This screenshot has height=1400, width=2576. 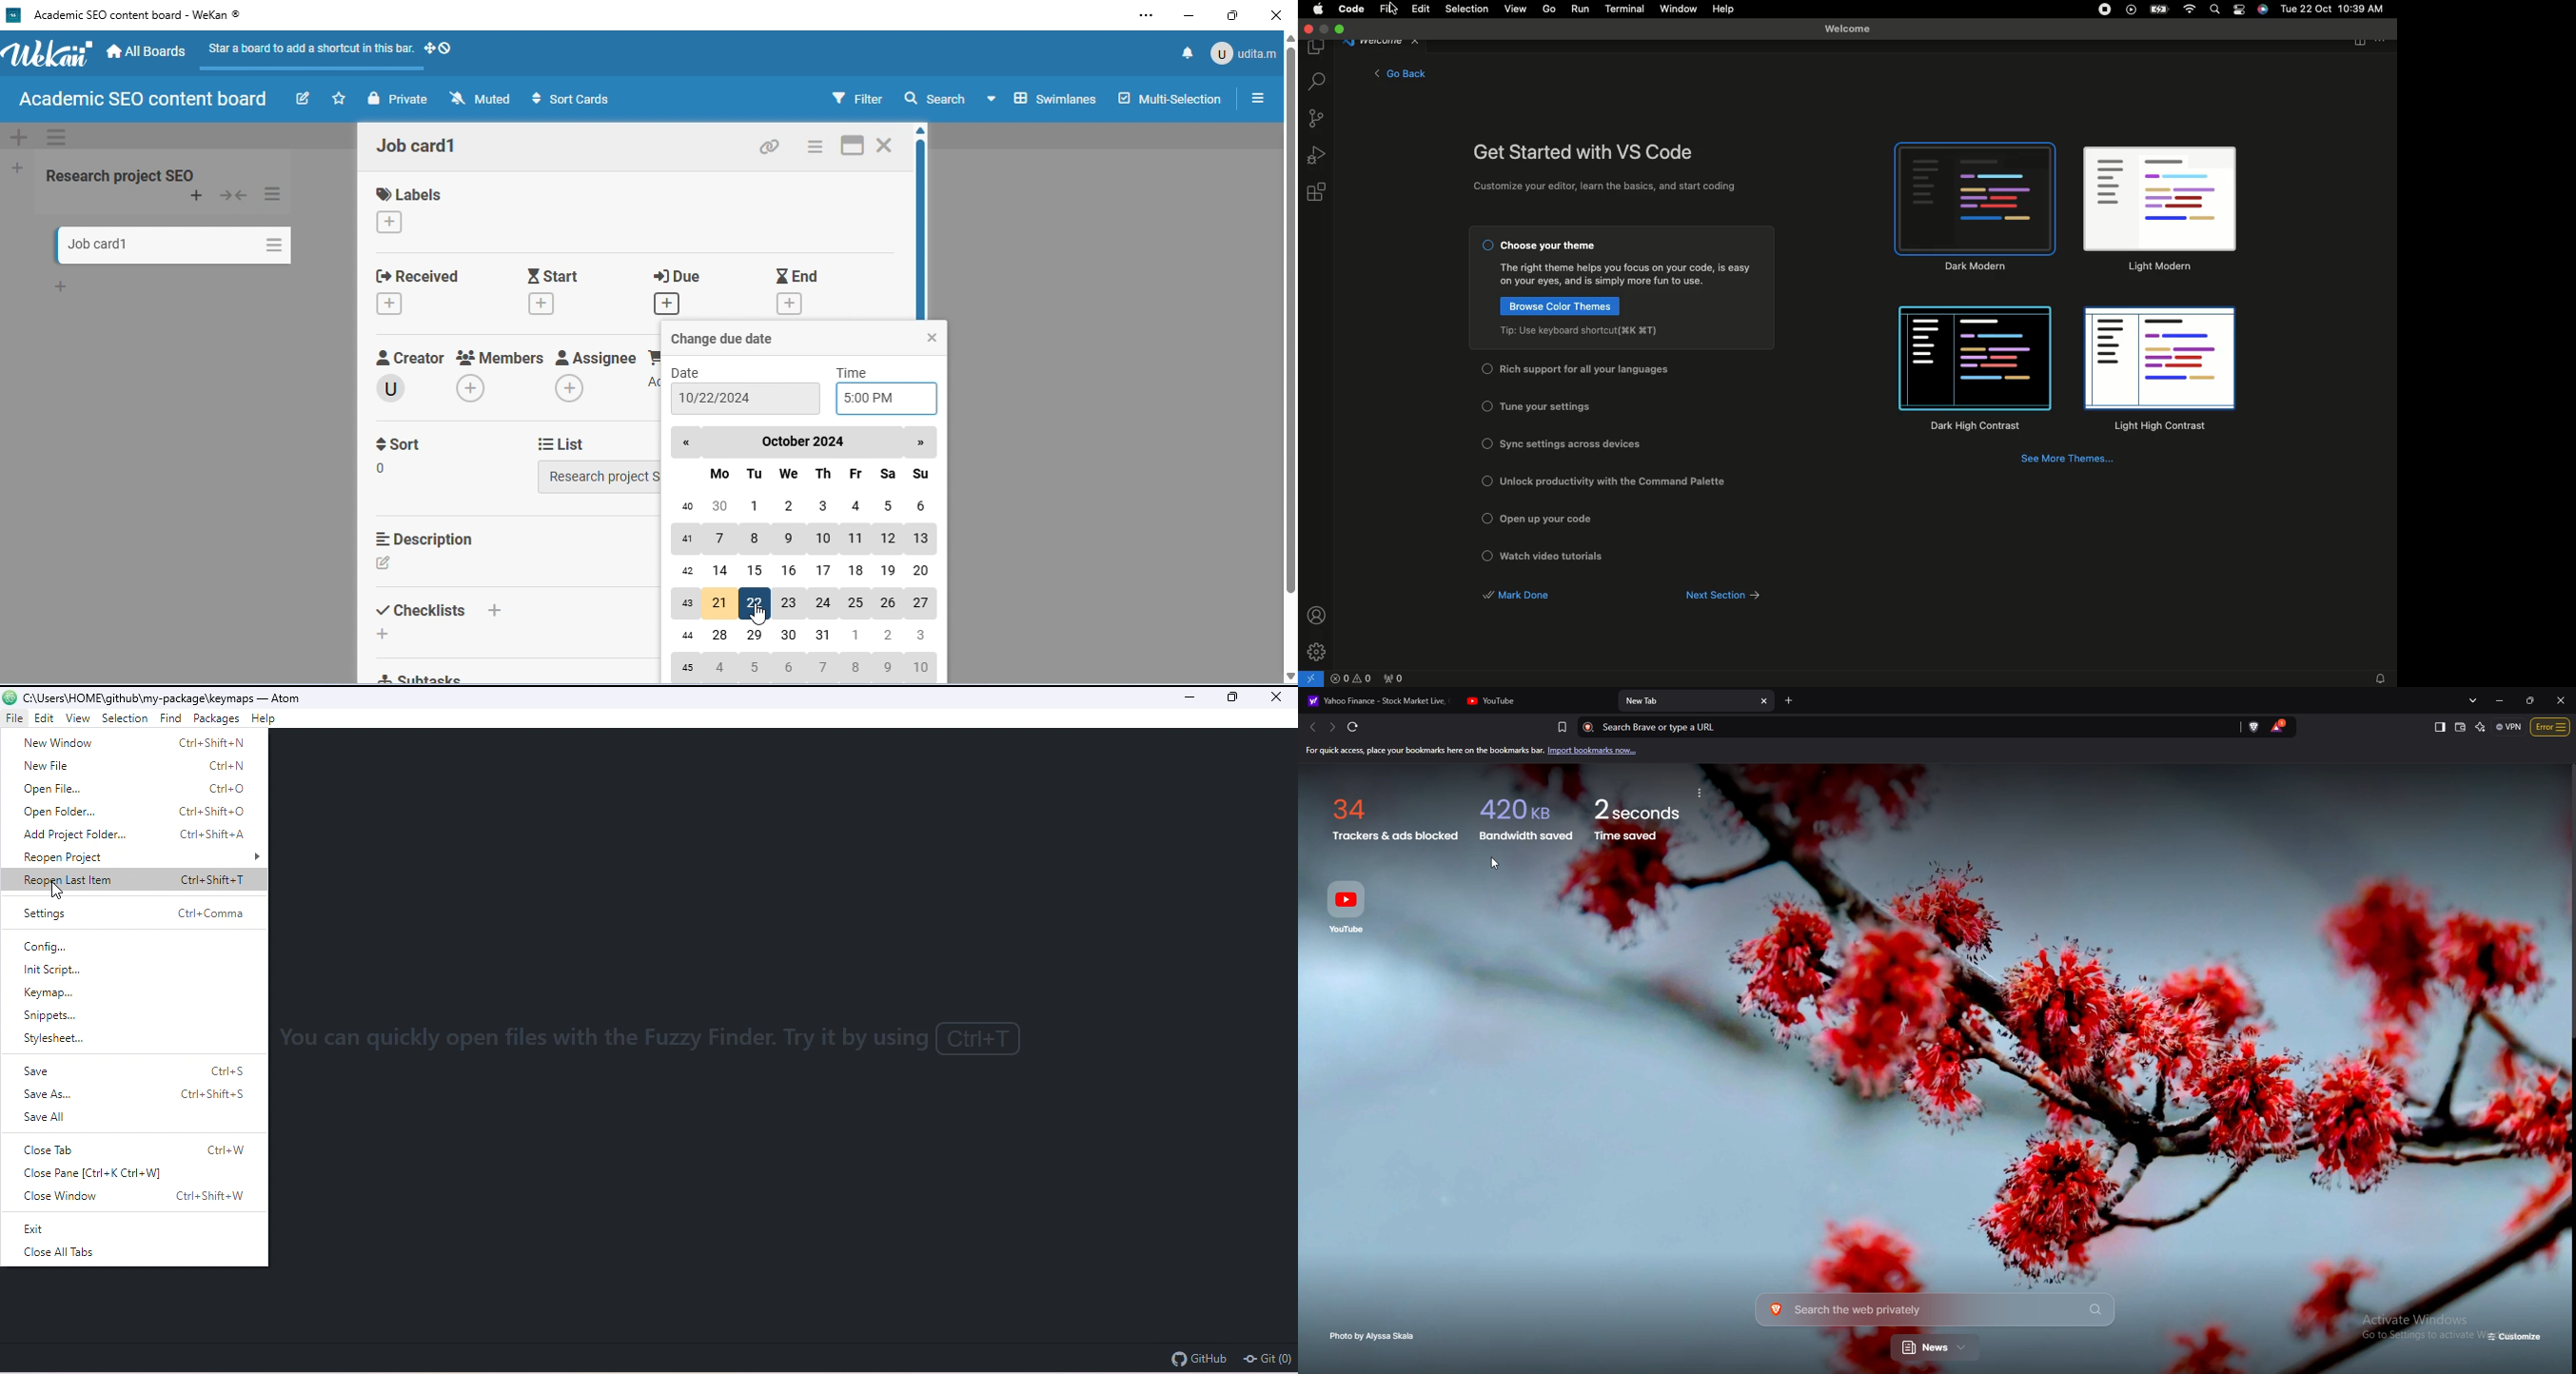 What do you see at coordinates (138, 697) in the screenshot?
I see `c\Users\HOME\github\my-package\keymaps` at bounding box center [138, 697].